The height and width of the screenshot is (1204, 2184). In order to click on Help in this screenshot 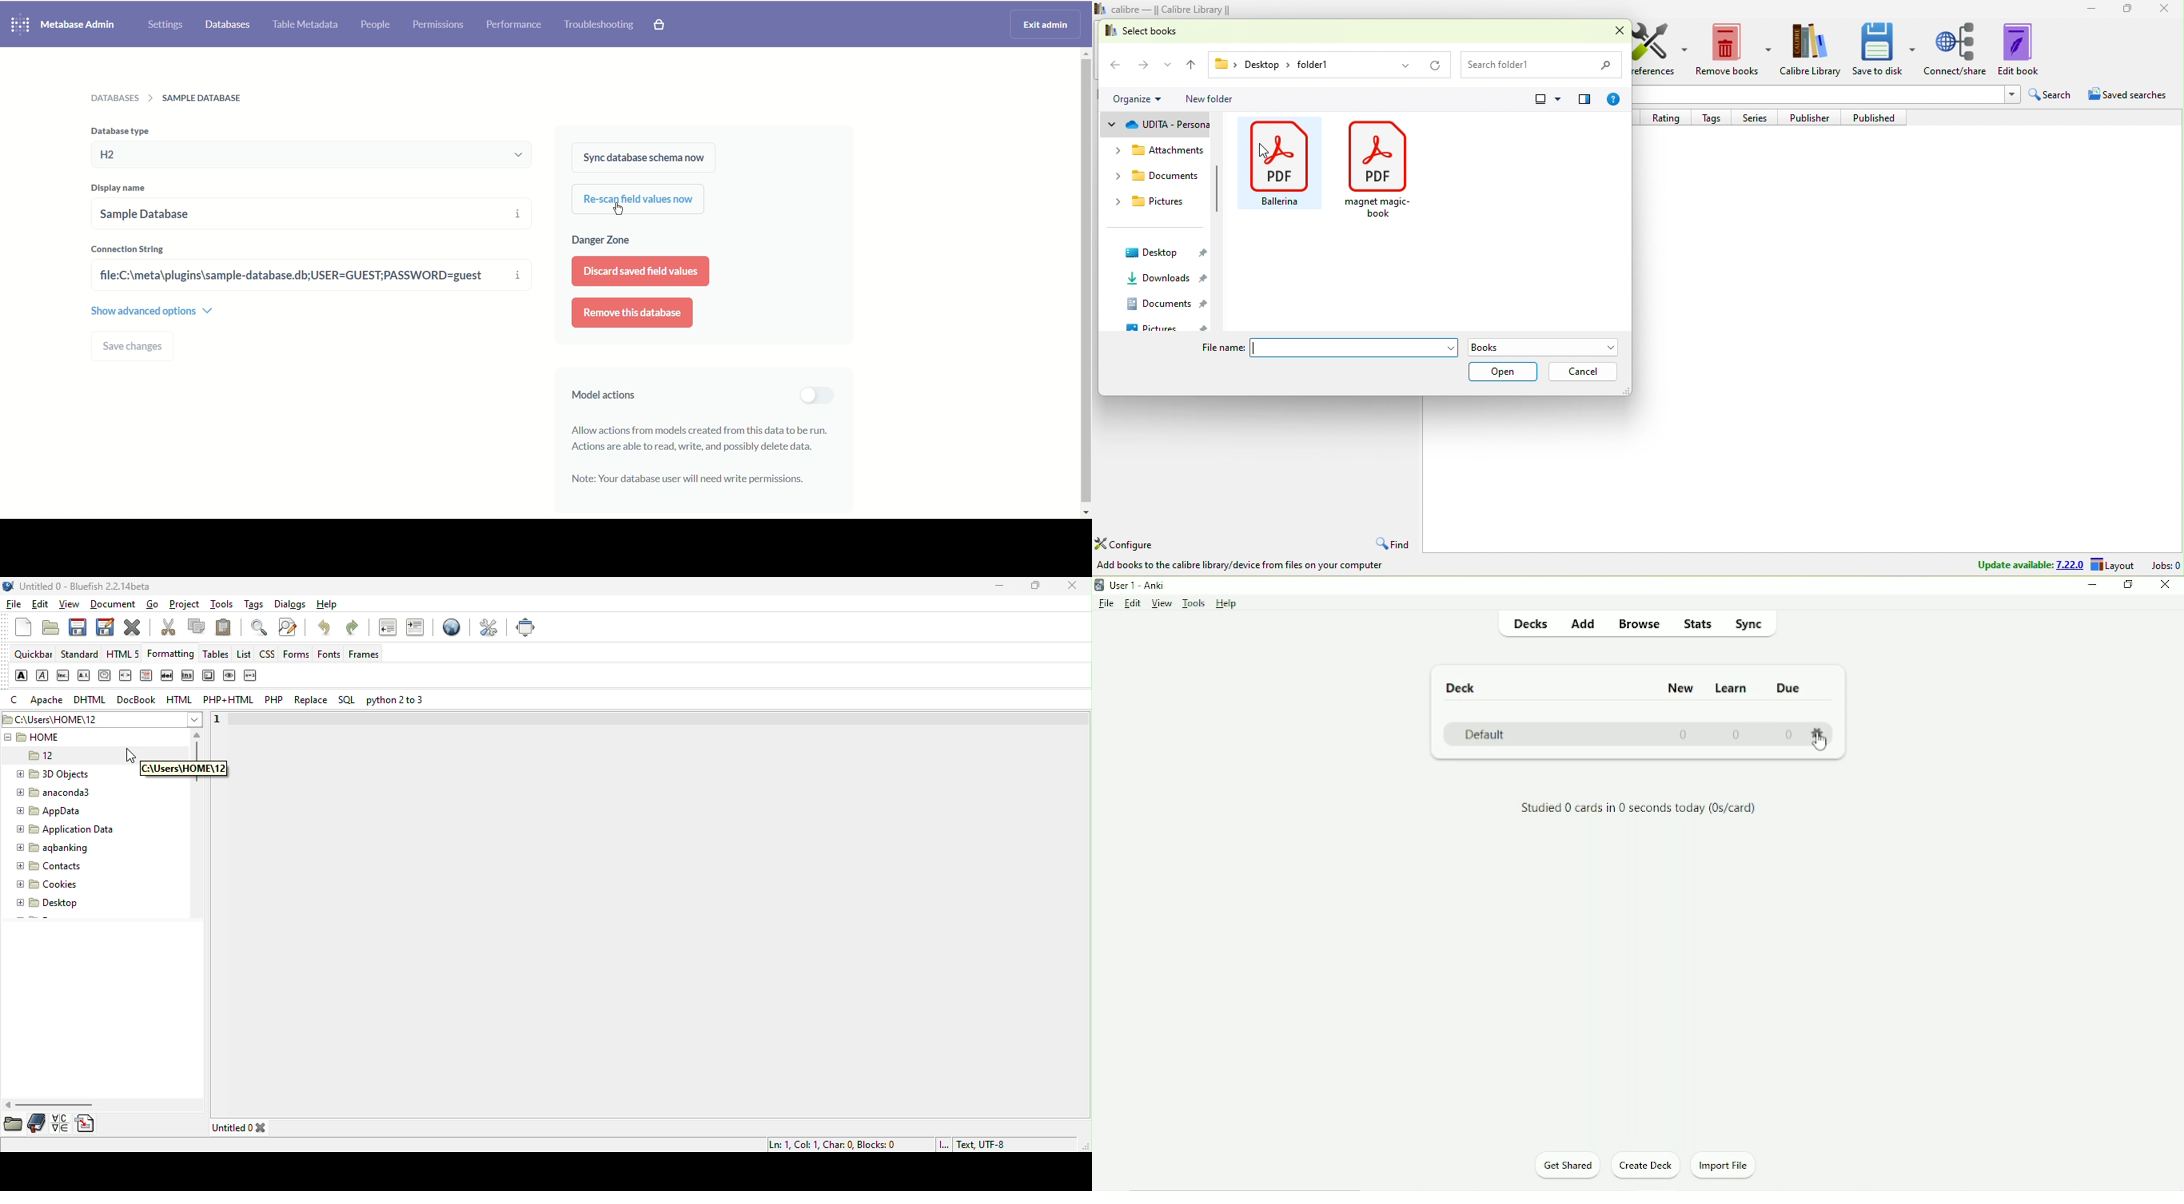, I will do `click(1228, 604)`.